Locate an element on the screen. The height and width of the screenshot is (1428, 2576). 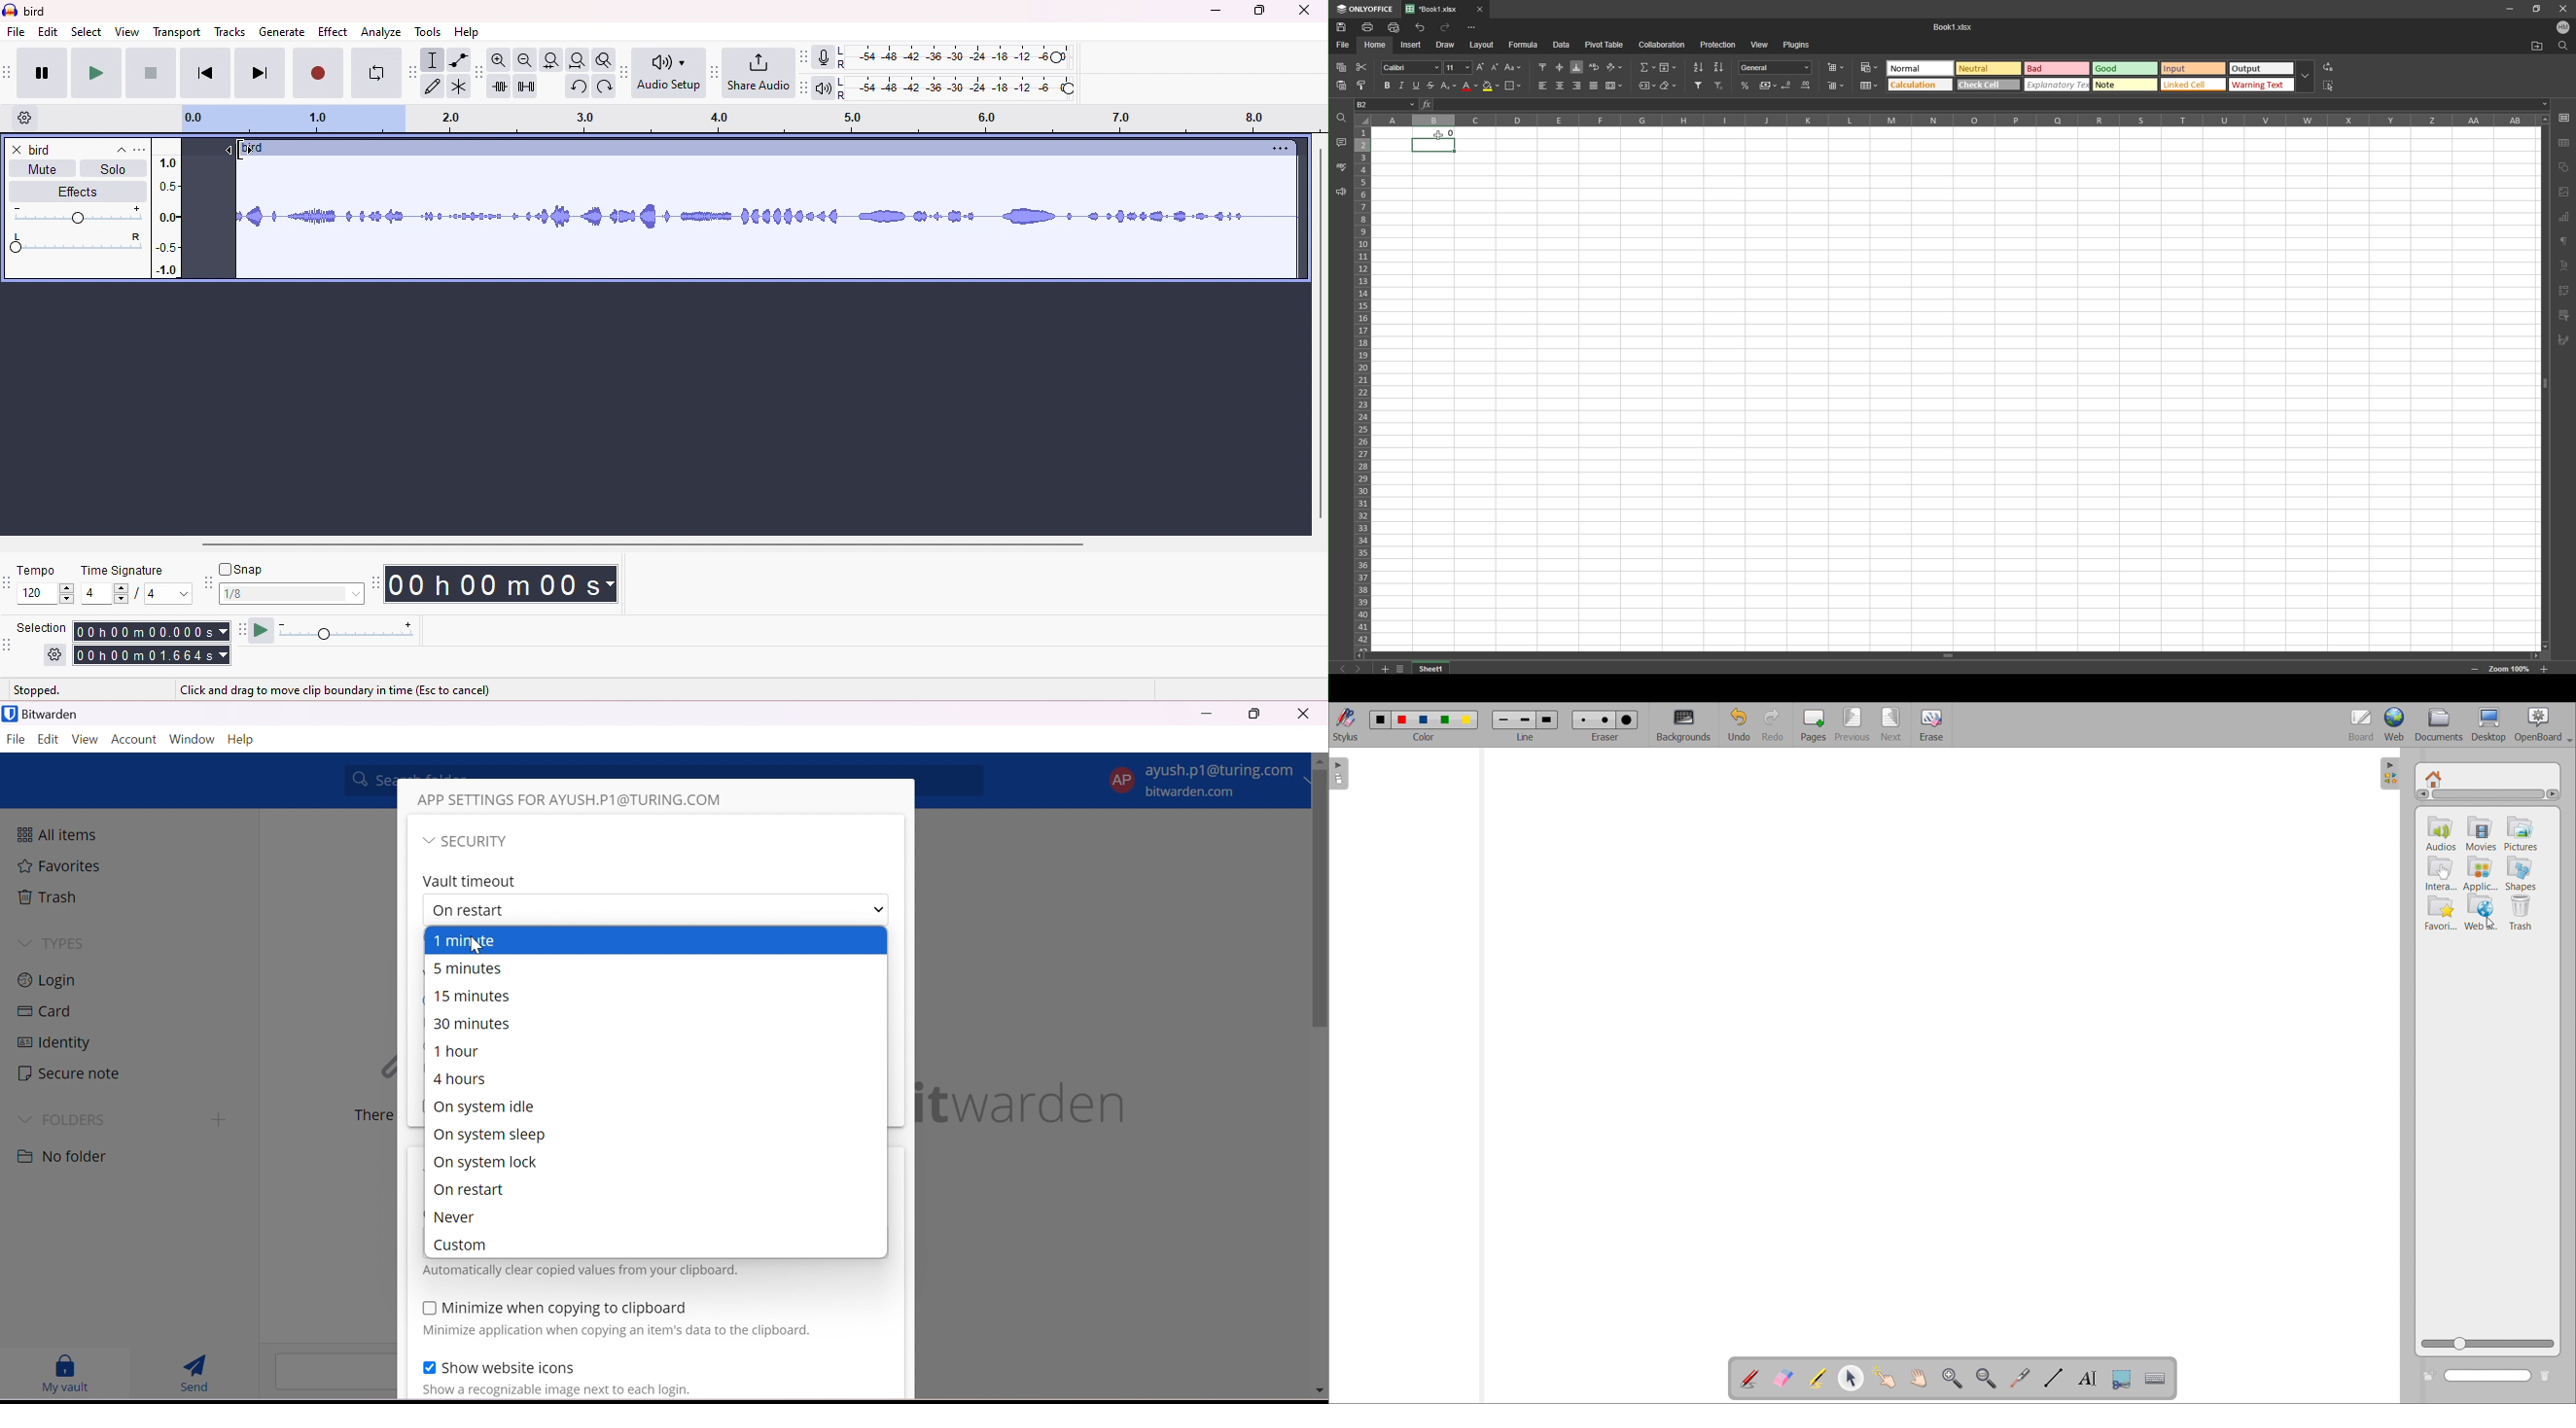
Edit is located at coordinates (48, 741).